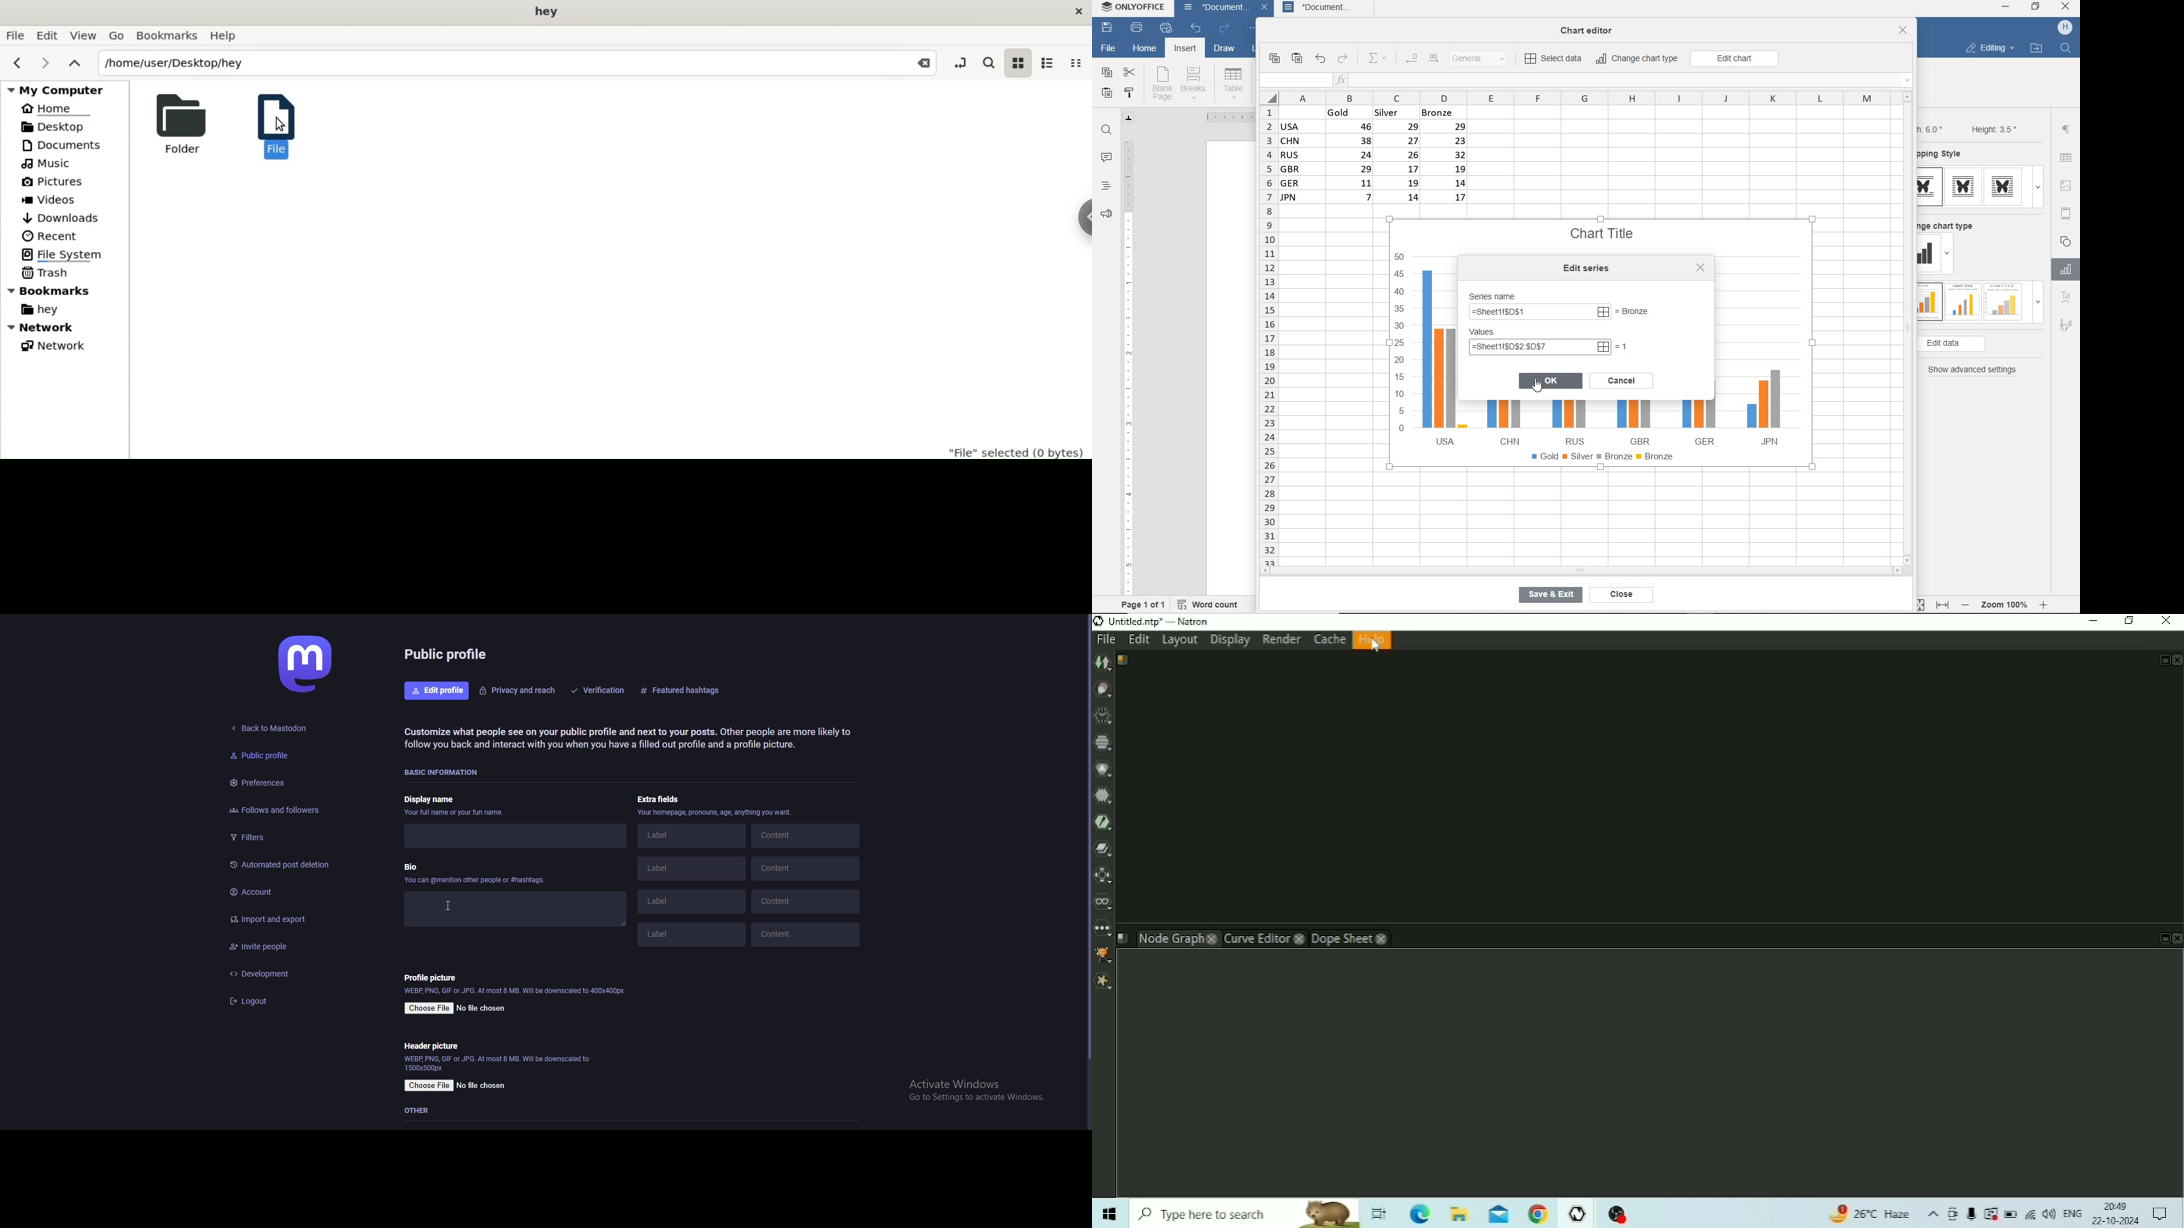  Describe the element at coordinates (1343, 59) in the screenshot. I see `redo ` at that location.